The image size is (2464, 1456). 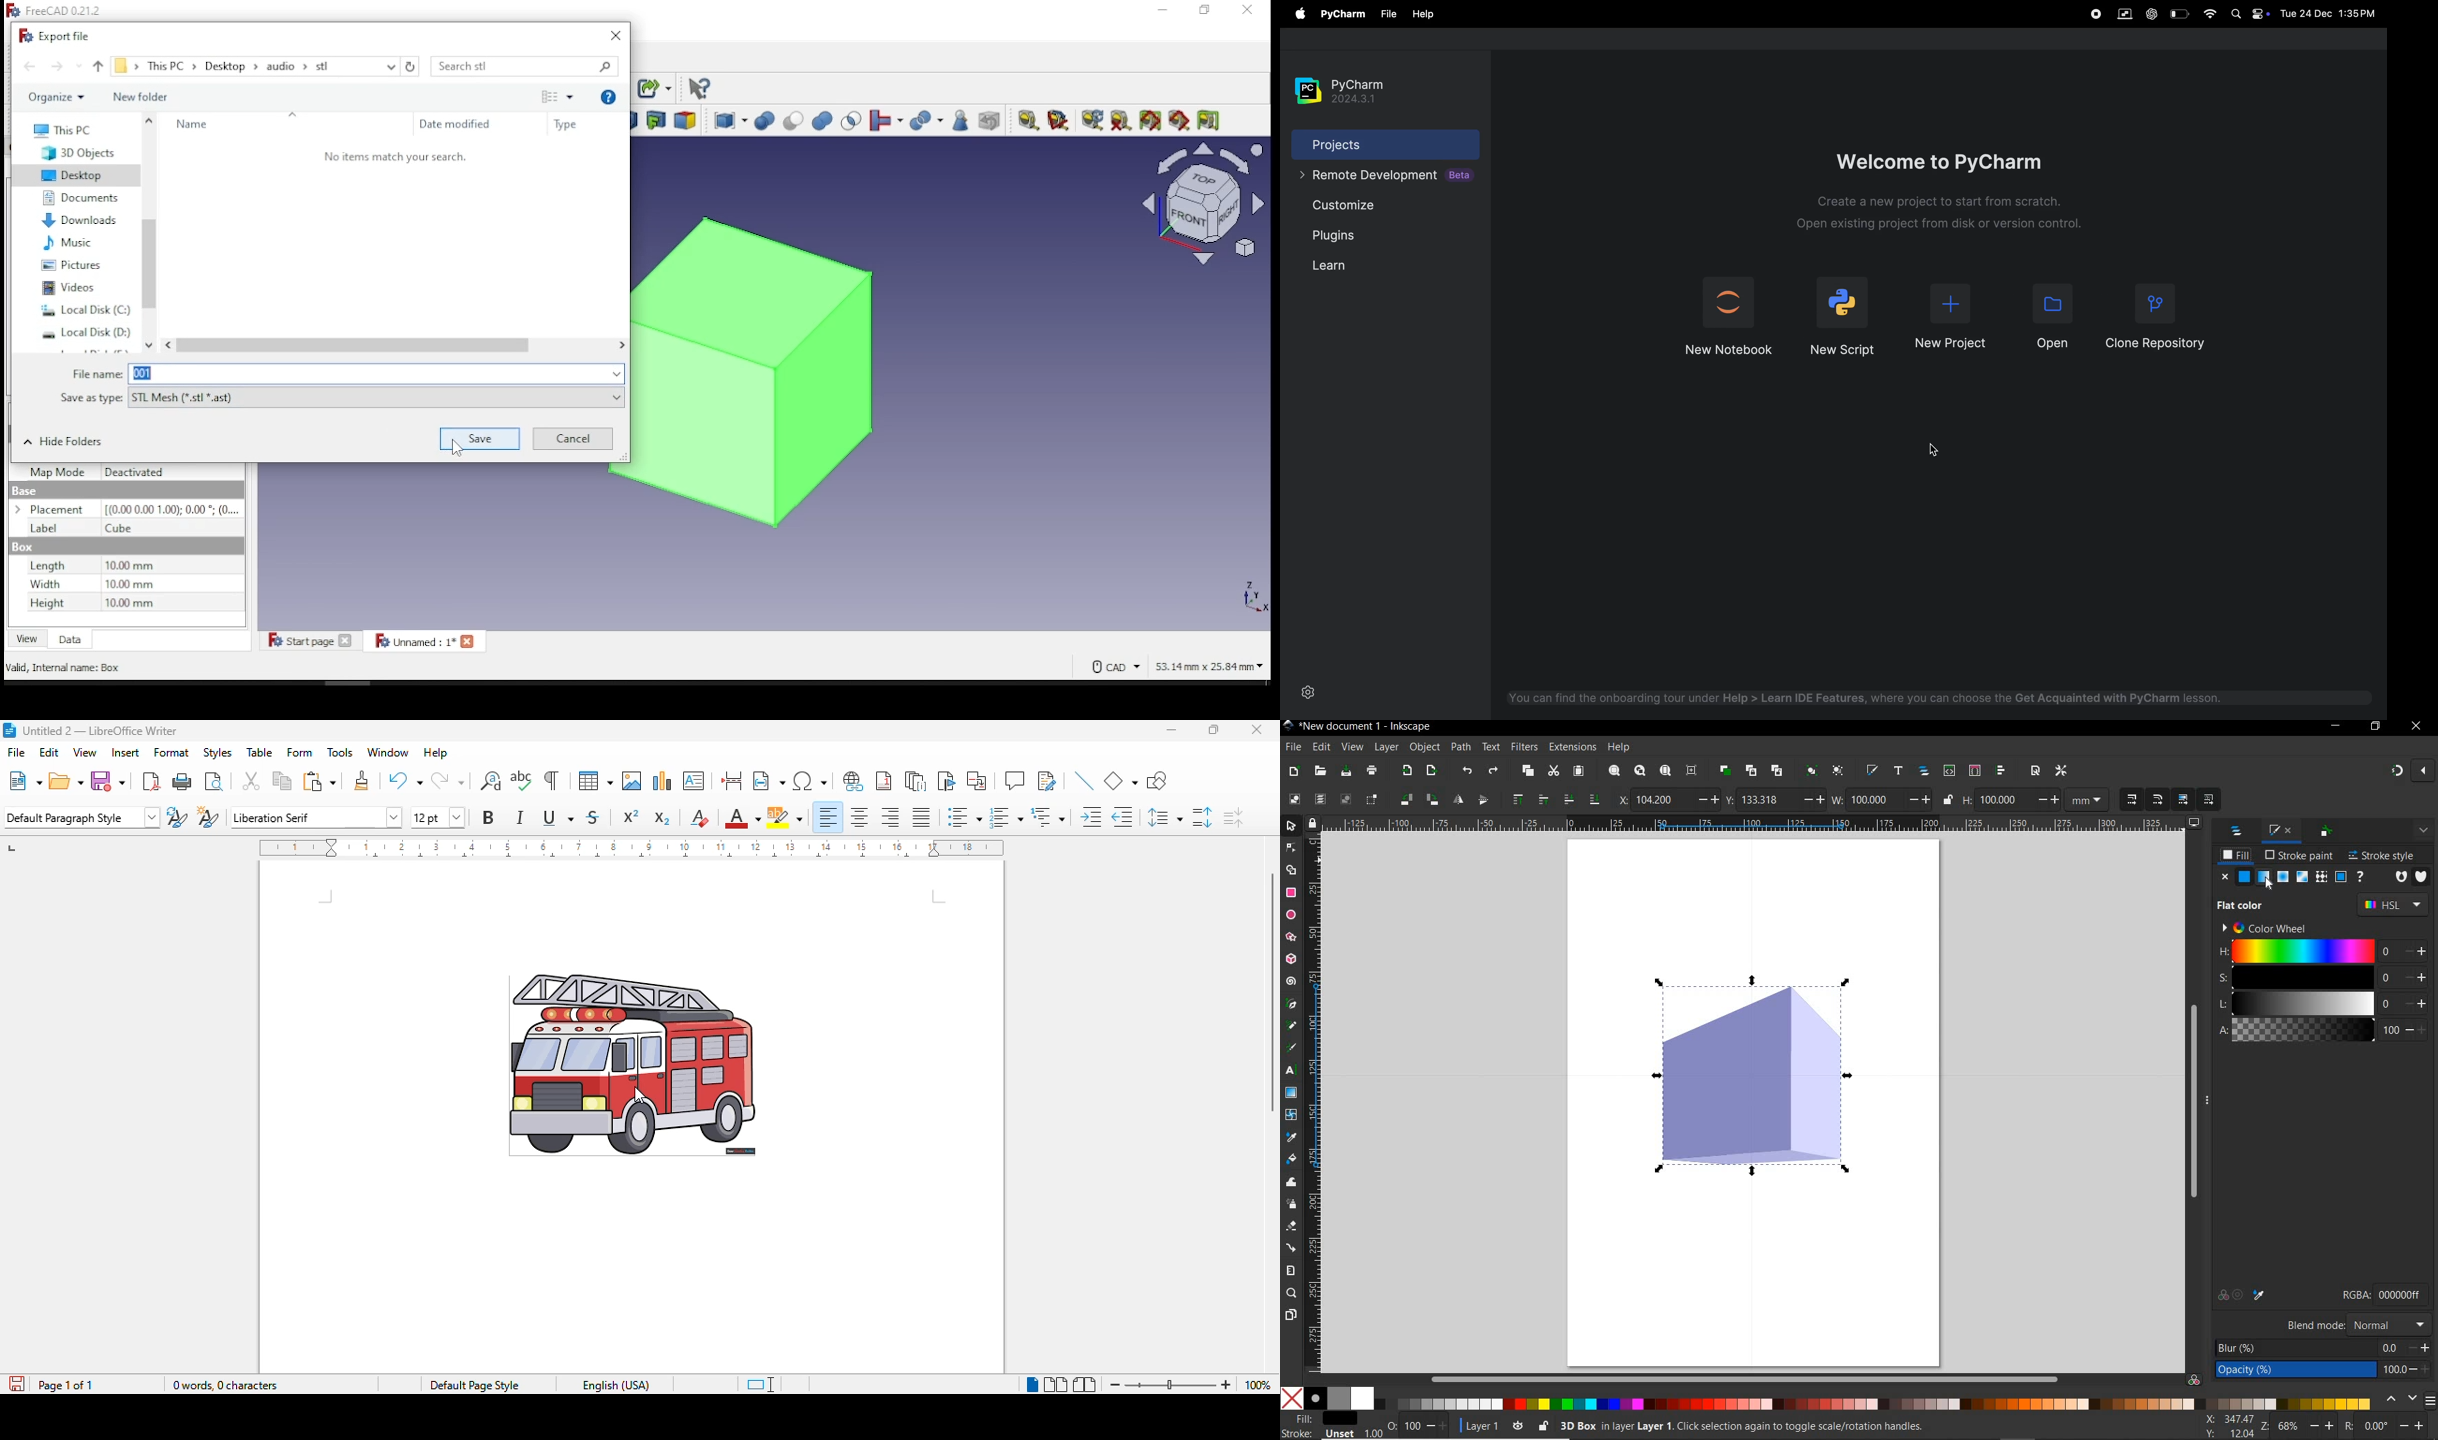 I want to click on FILL IS SOLID, so click(x=2423, y=874).